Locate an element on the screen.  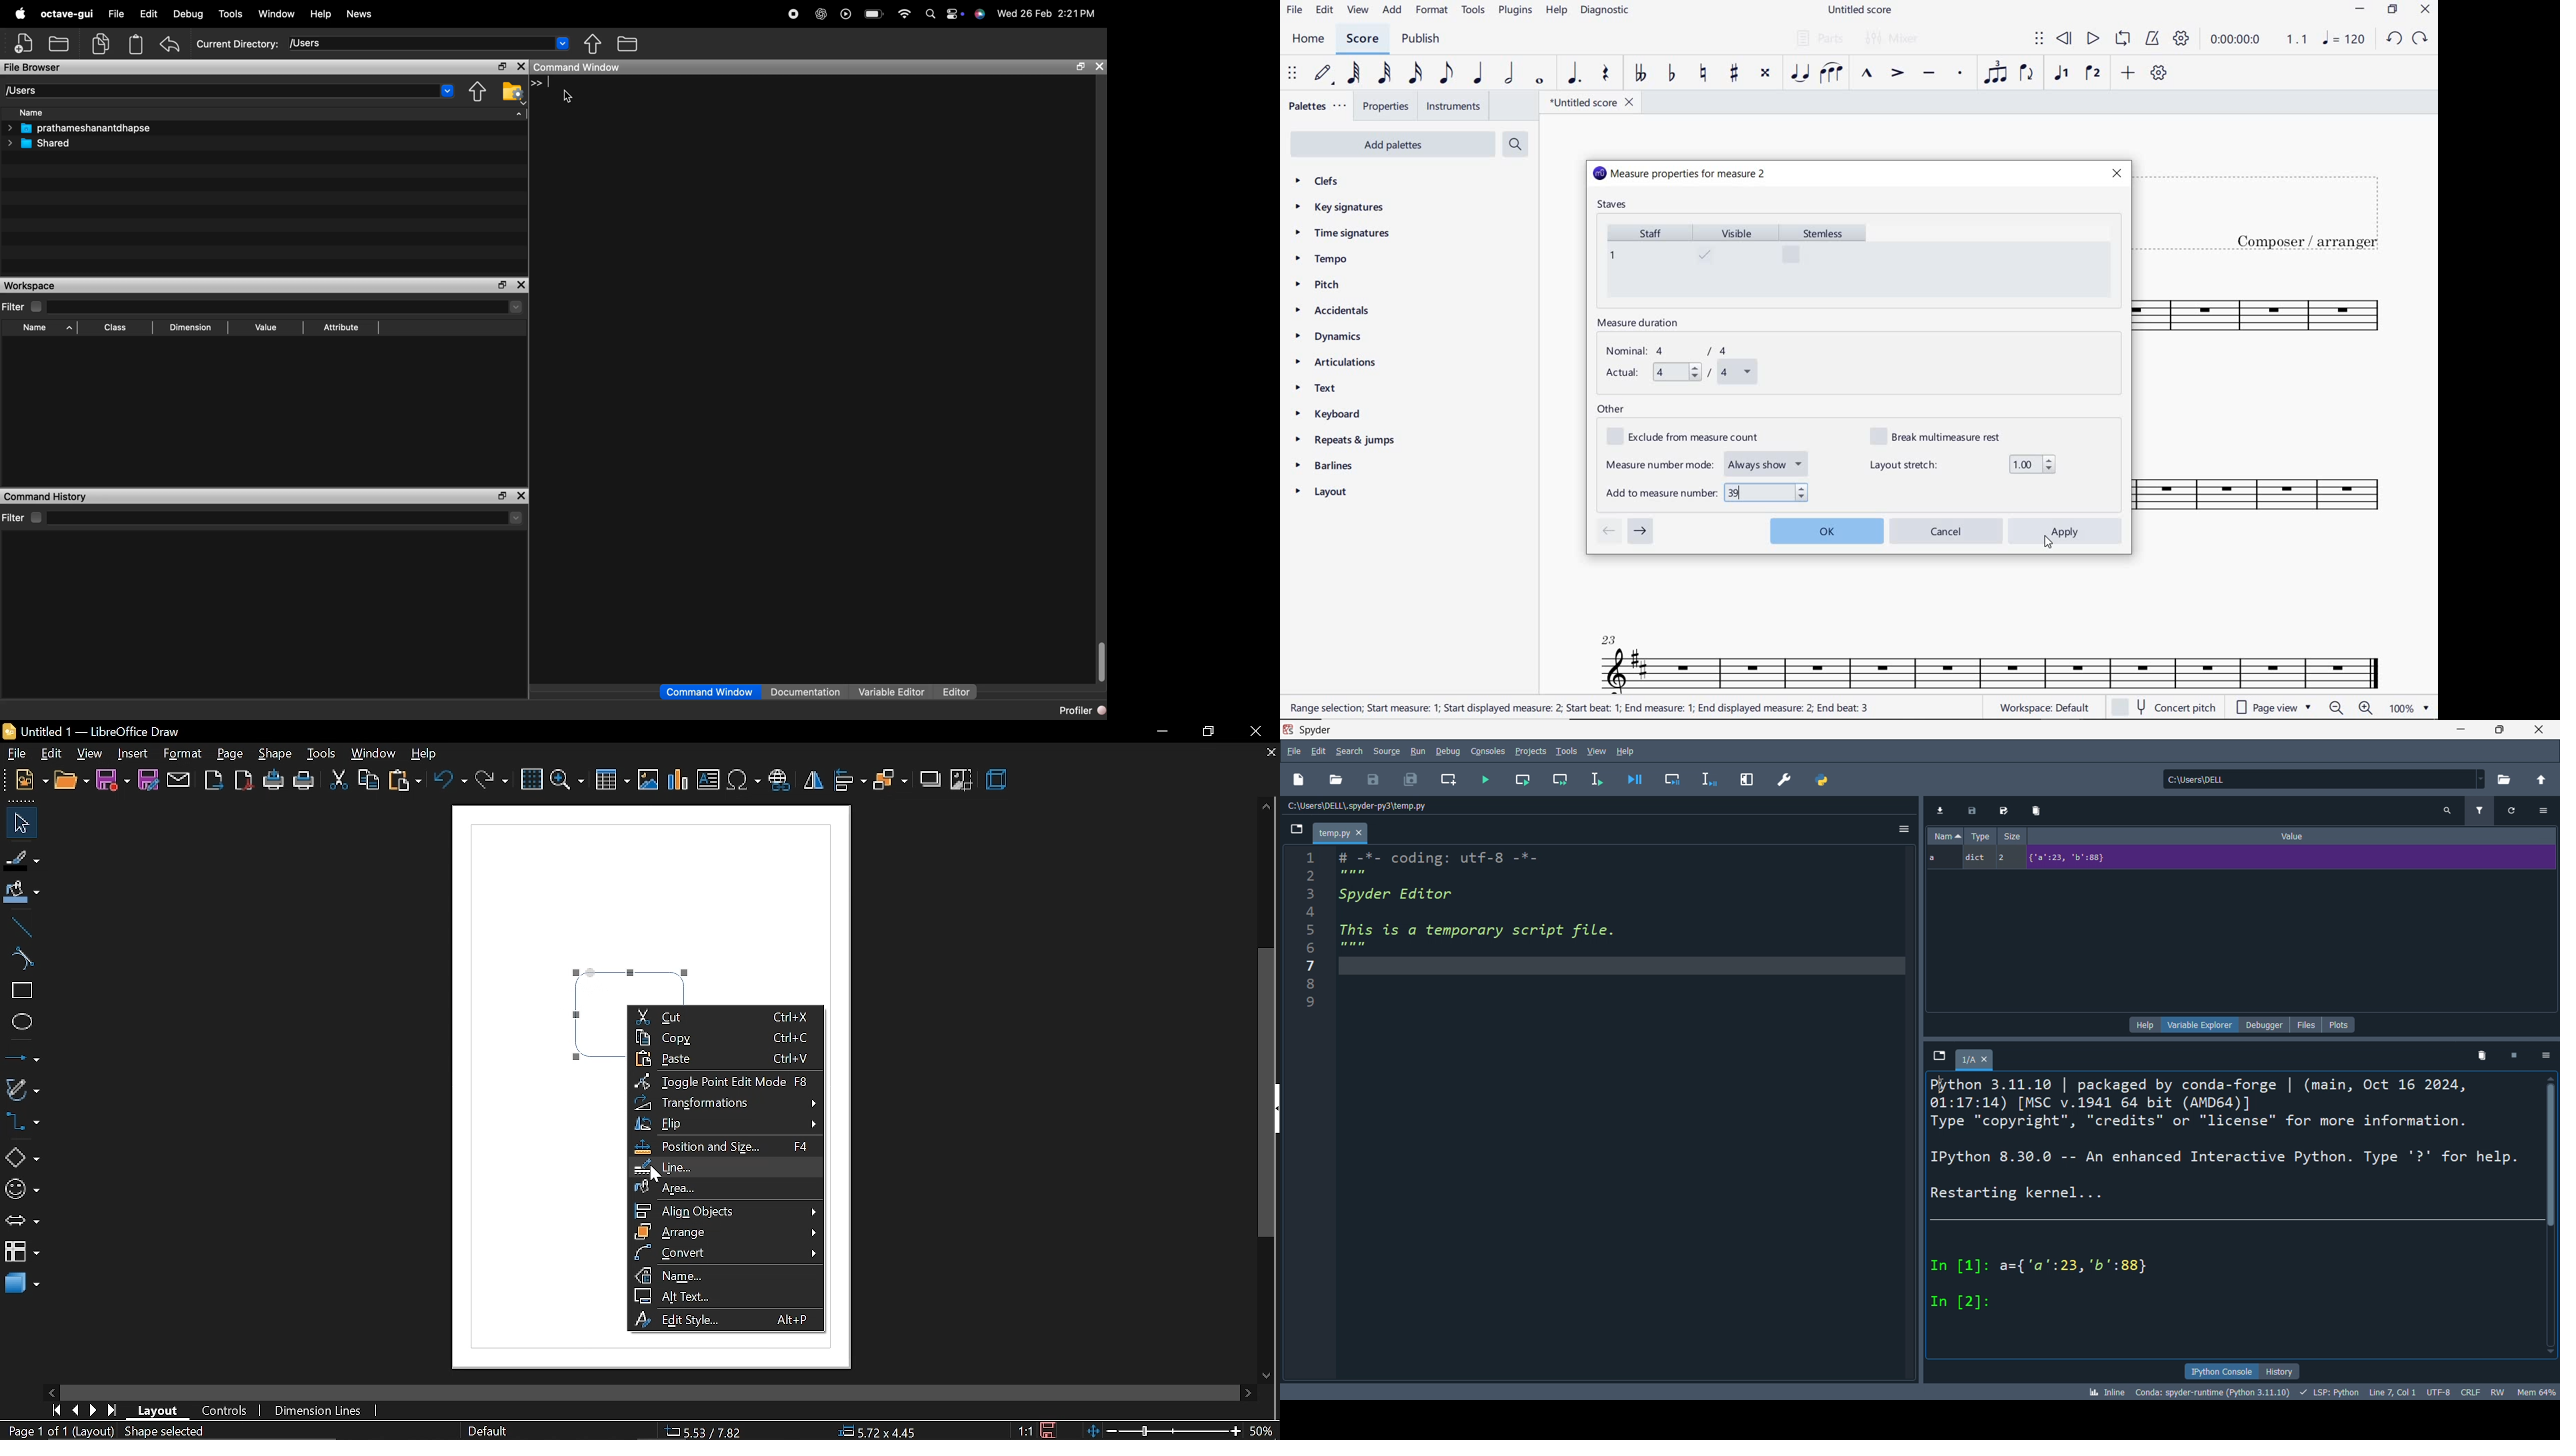
insert chart is located at coordinates (677, 781).